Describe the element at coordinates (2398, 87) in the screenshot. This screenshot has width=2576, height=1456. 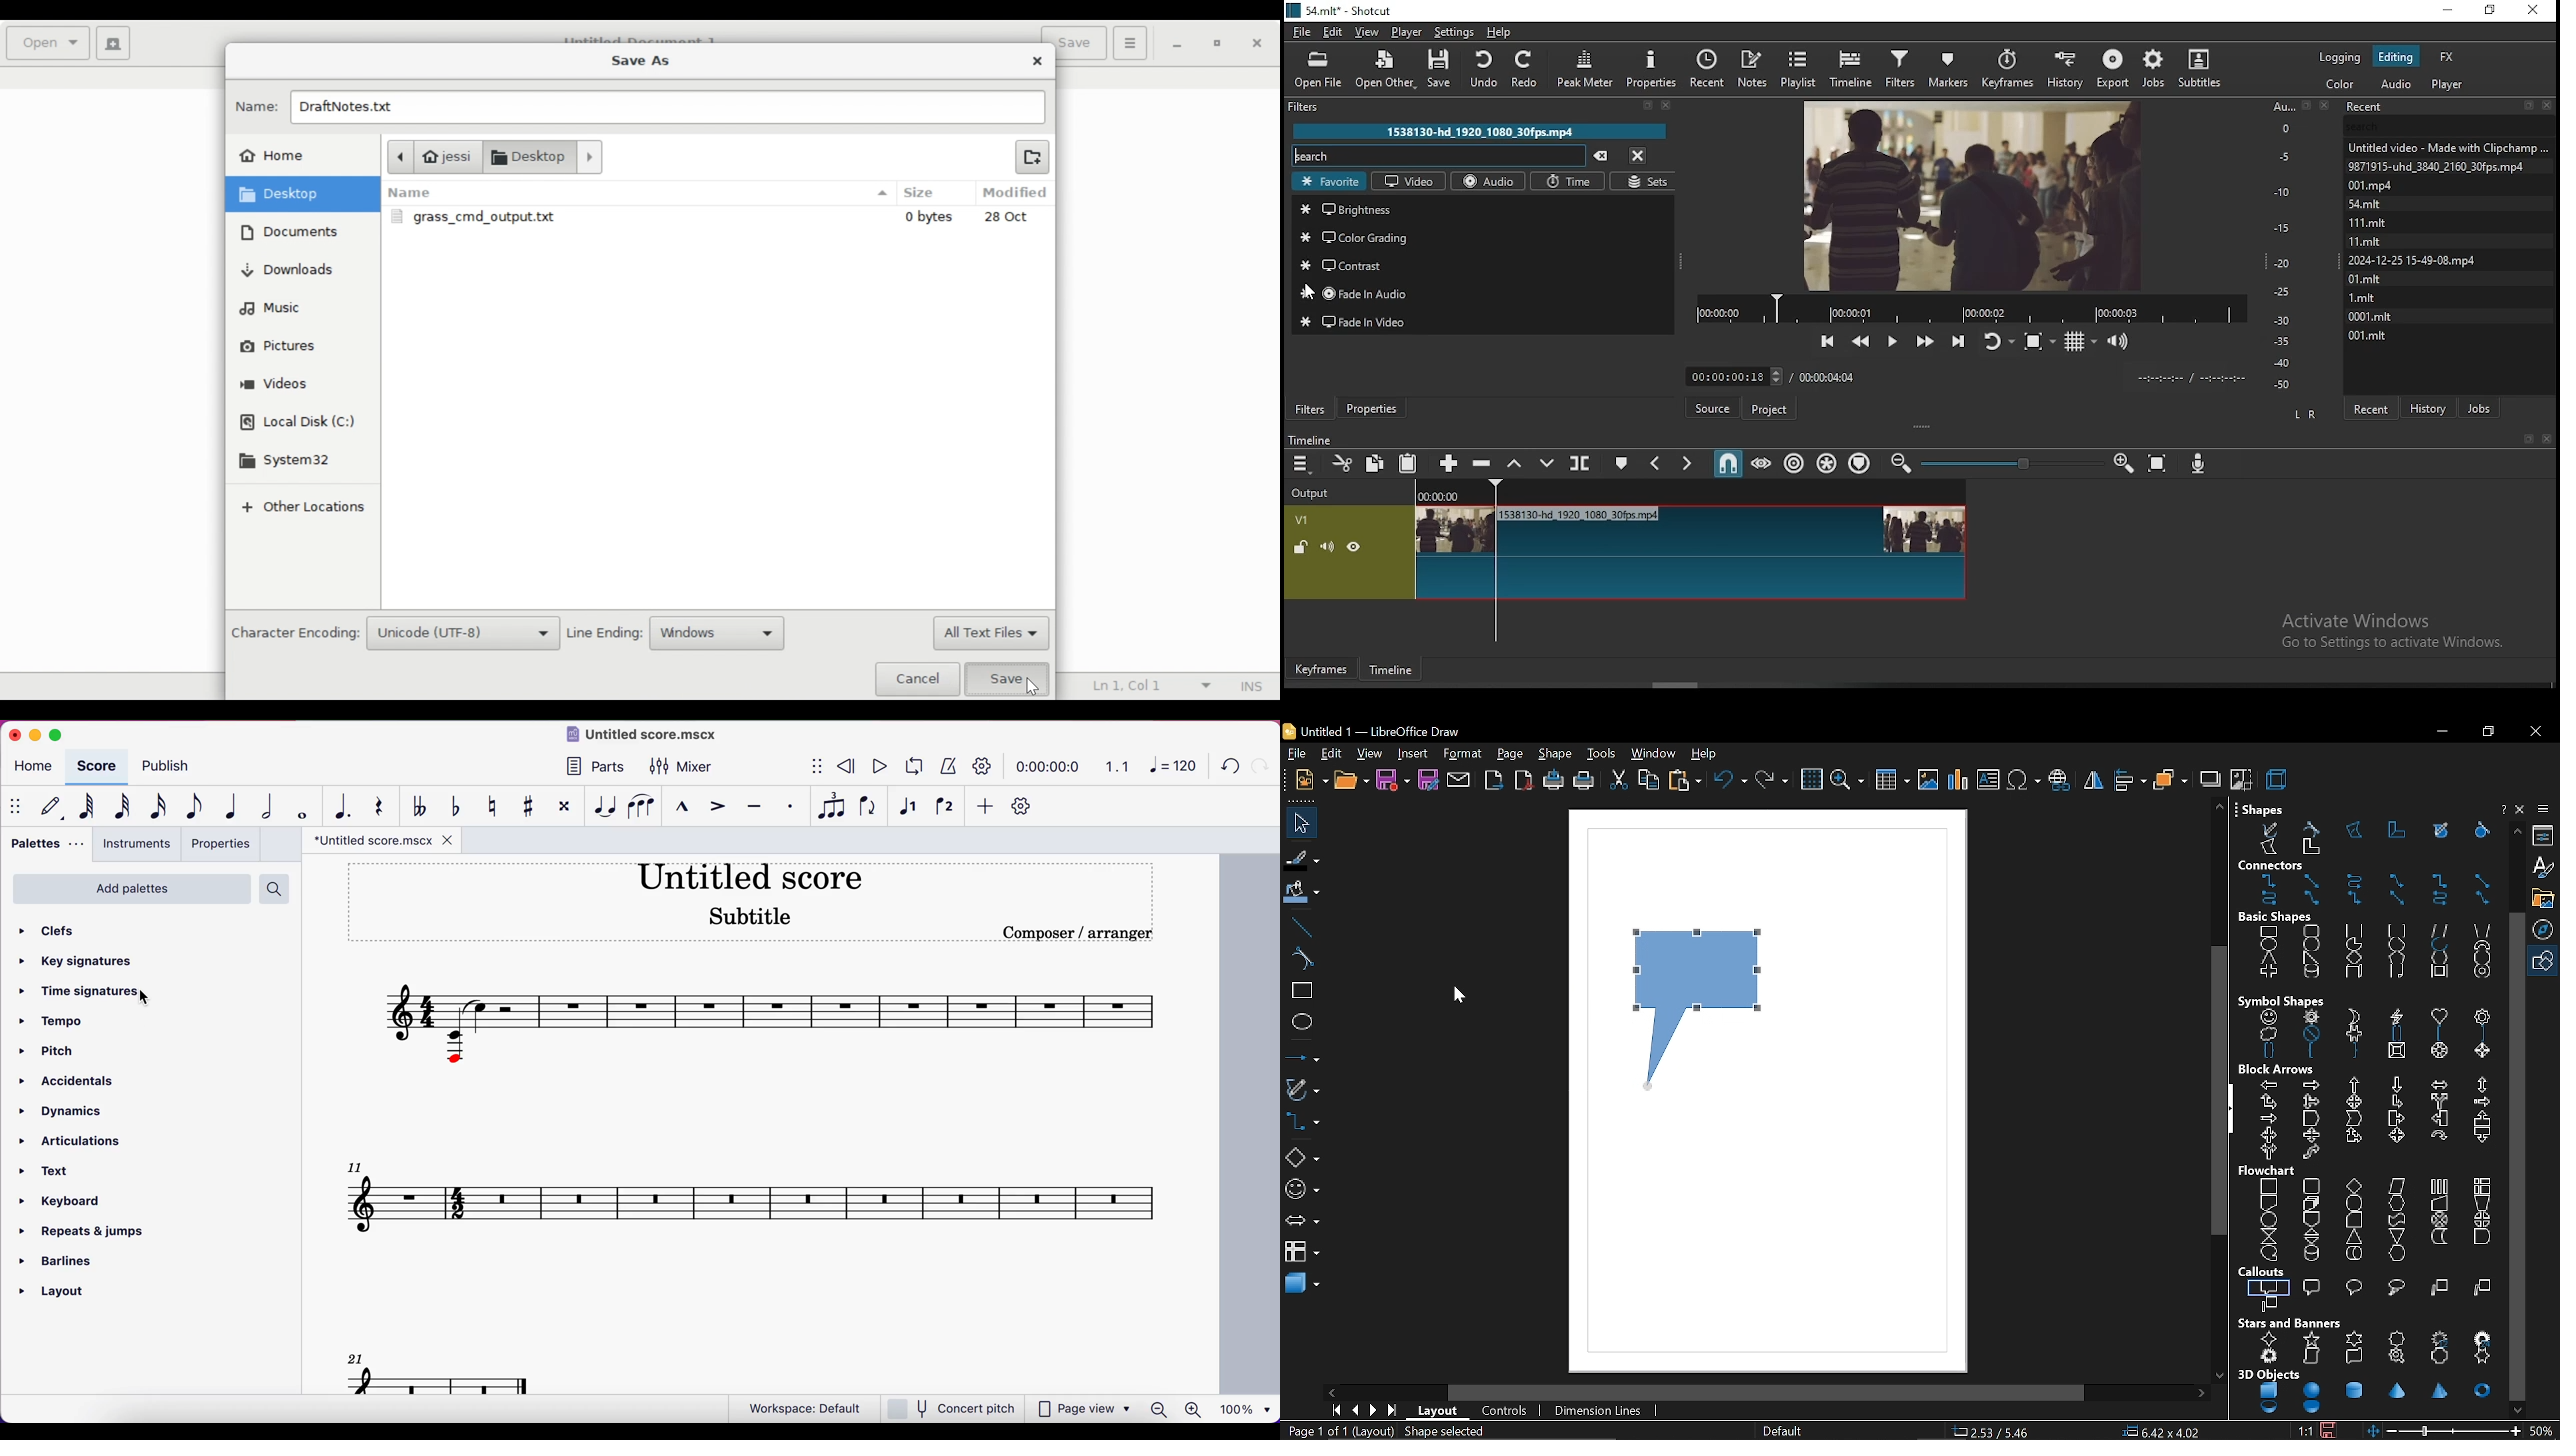
I see `audio` at that location.